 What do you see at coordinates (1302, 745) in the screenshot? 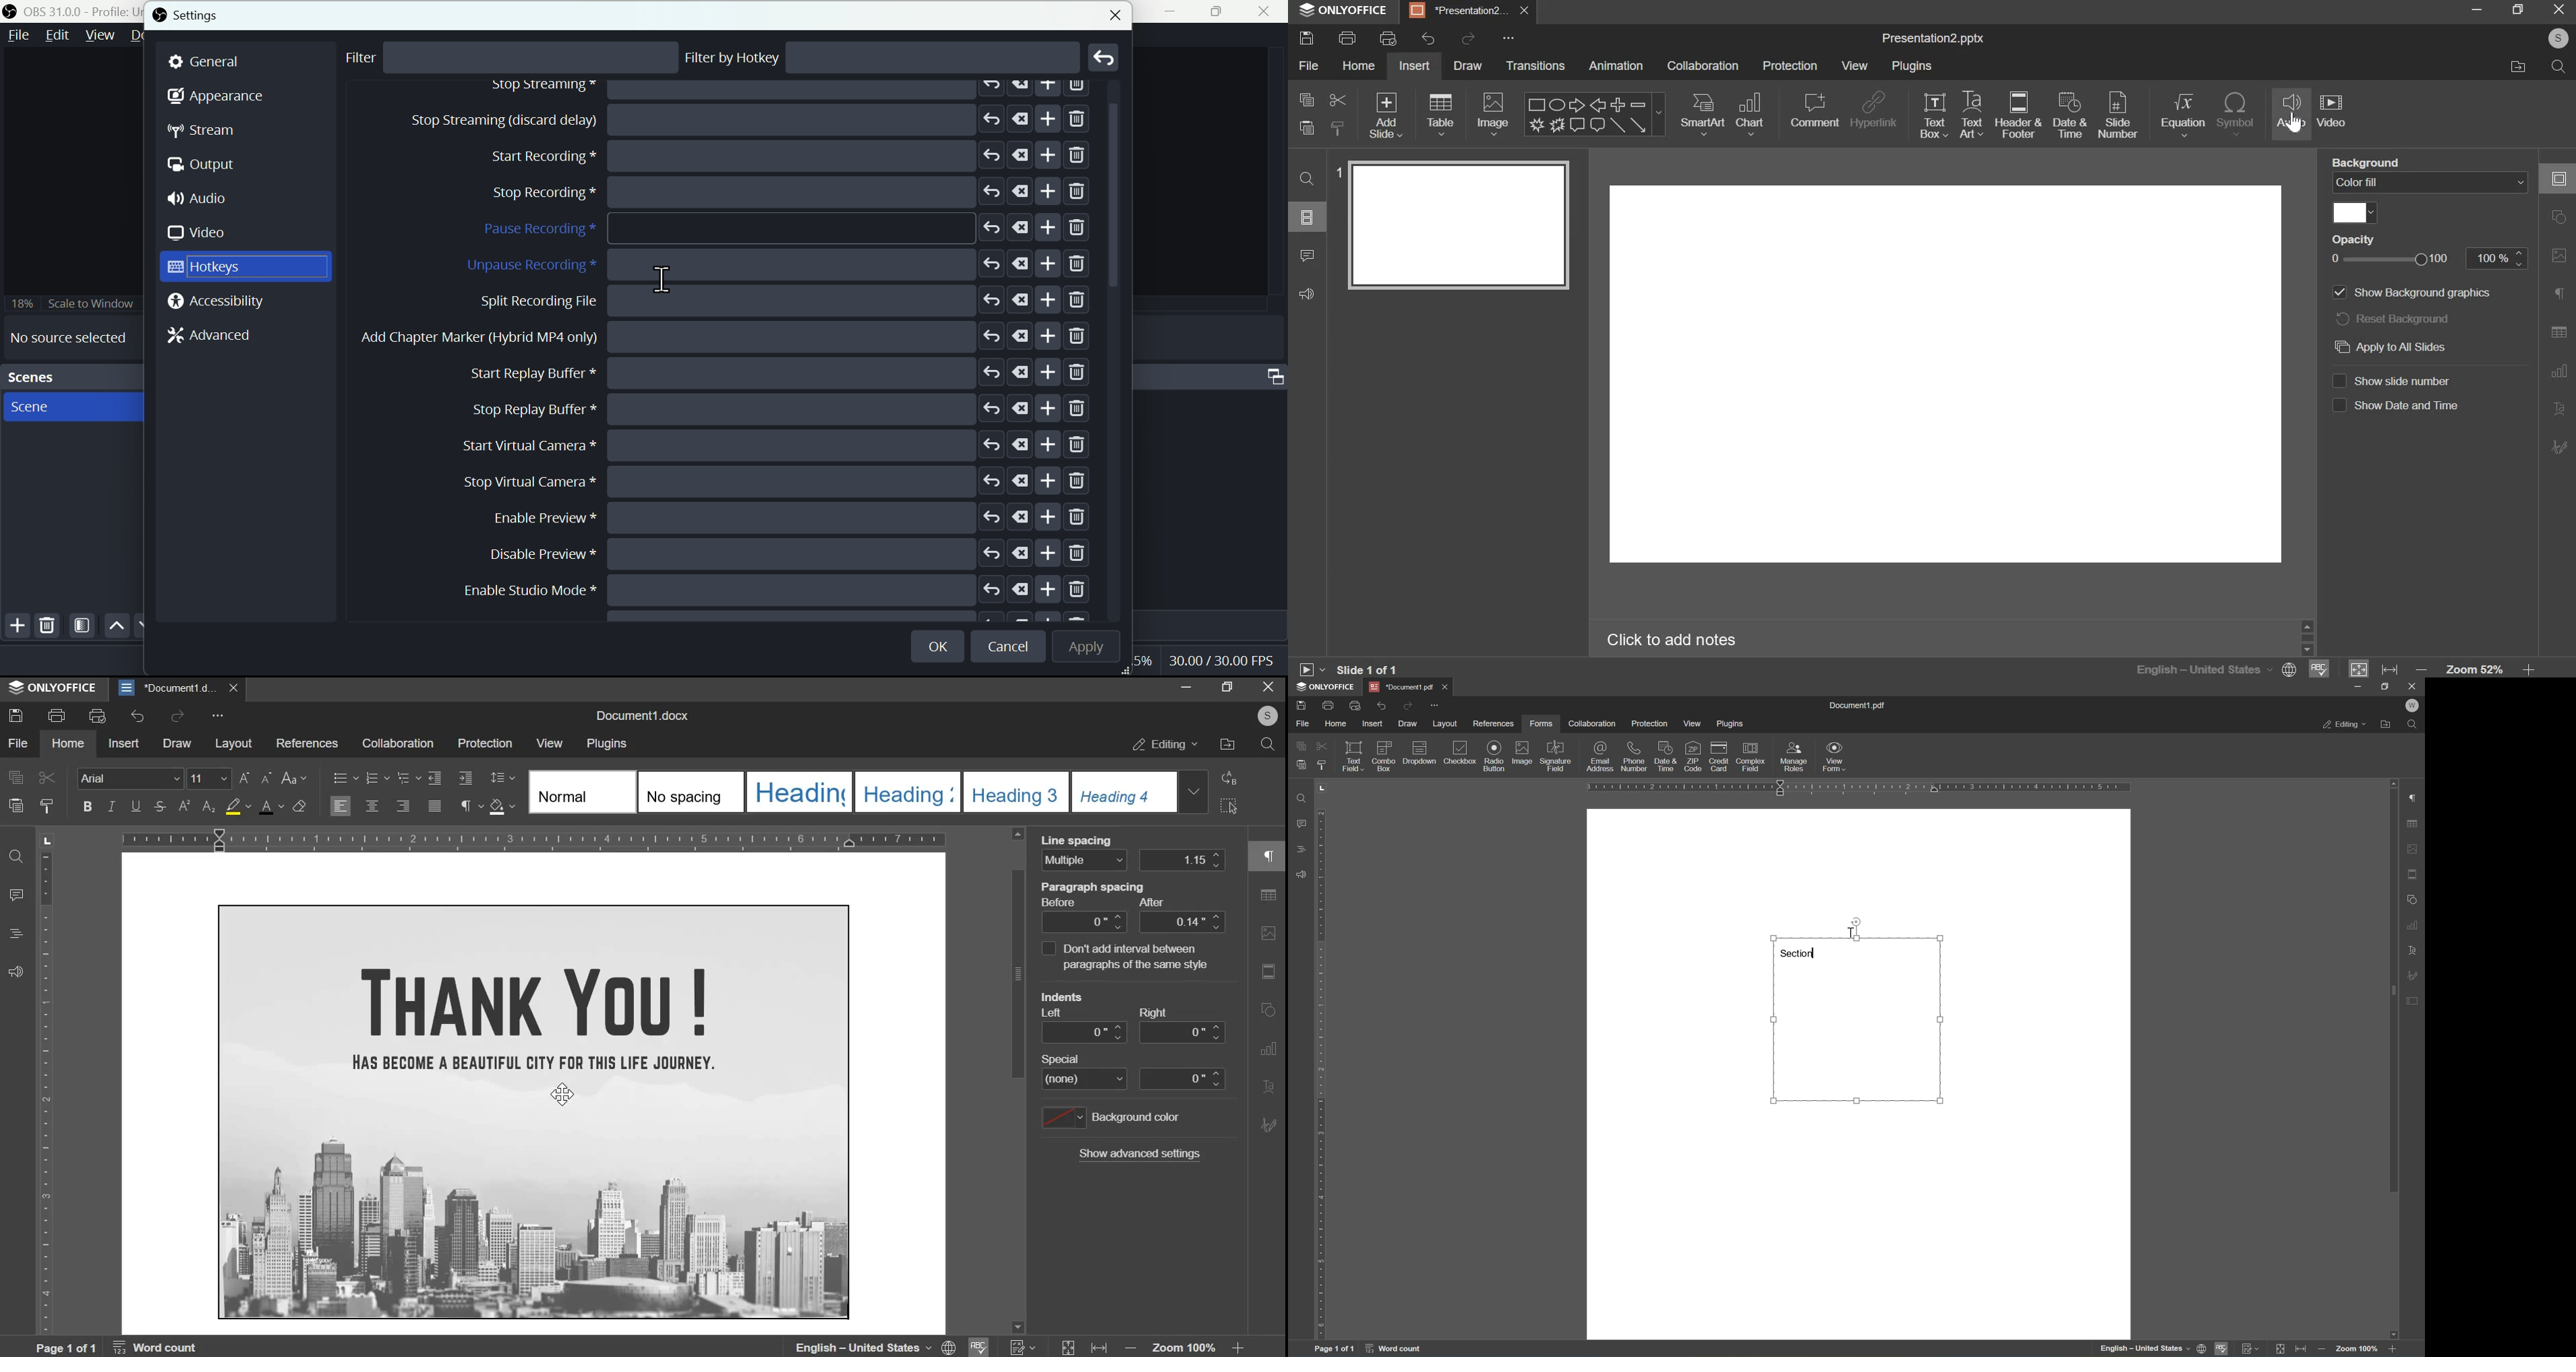
I see `copy` at bounding box center [1302, 745].